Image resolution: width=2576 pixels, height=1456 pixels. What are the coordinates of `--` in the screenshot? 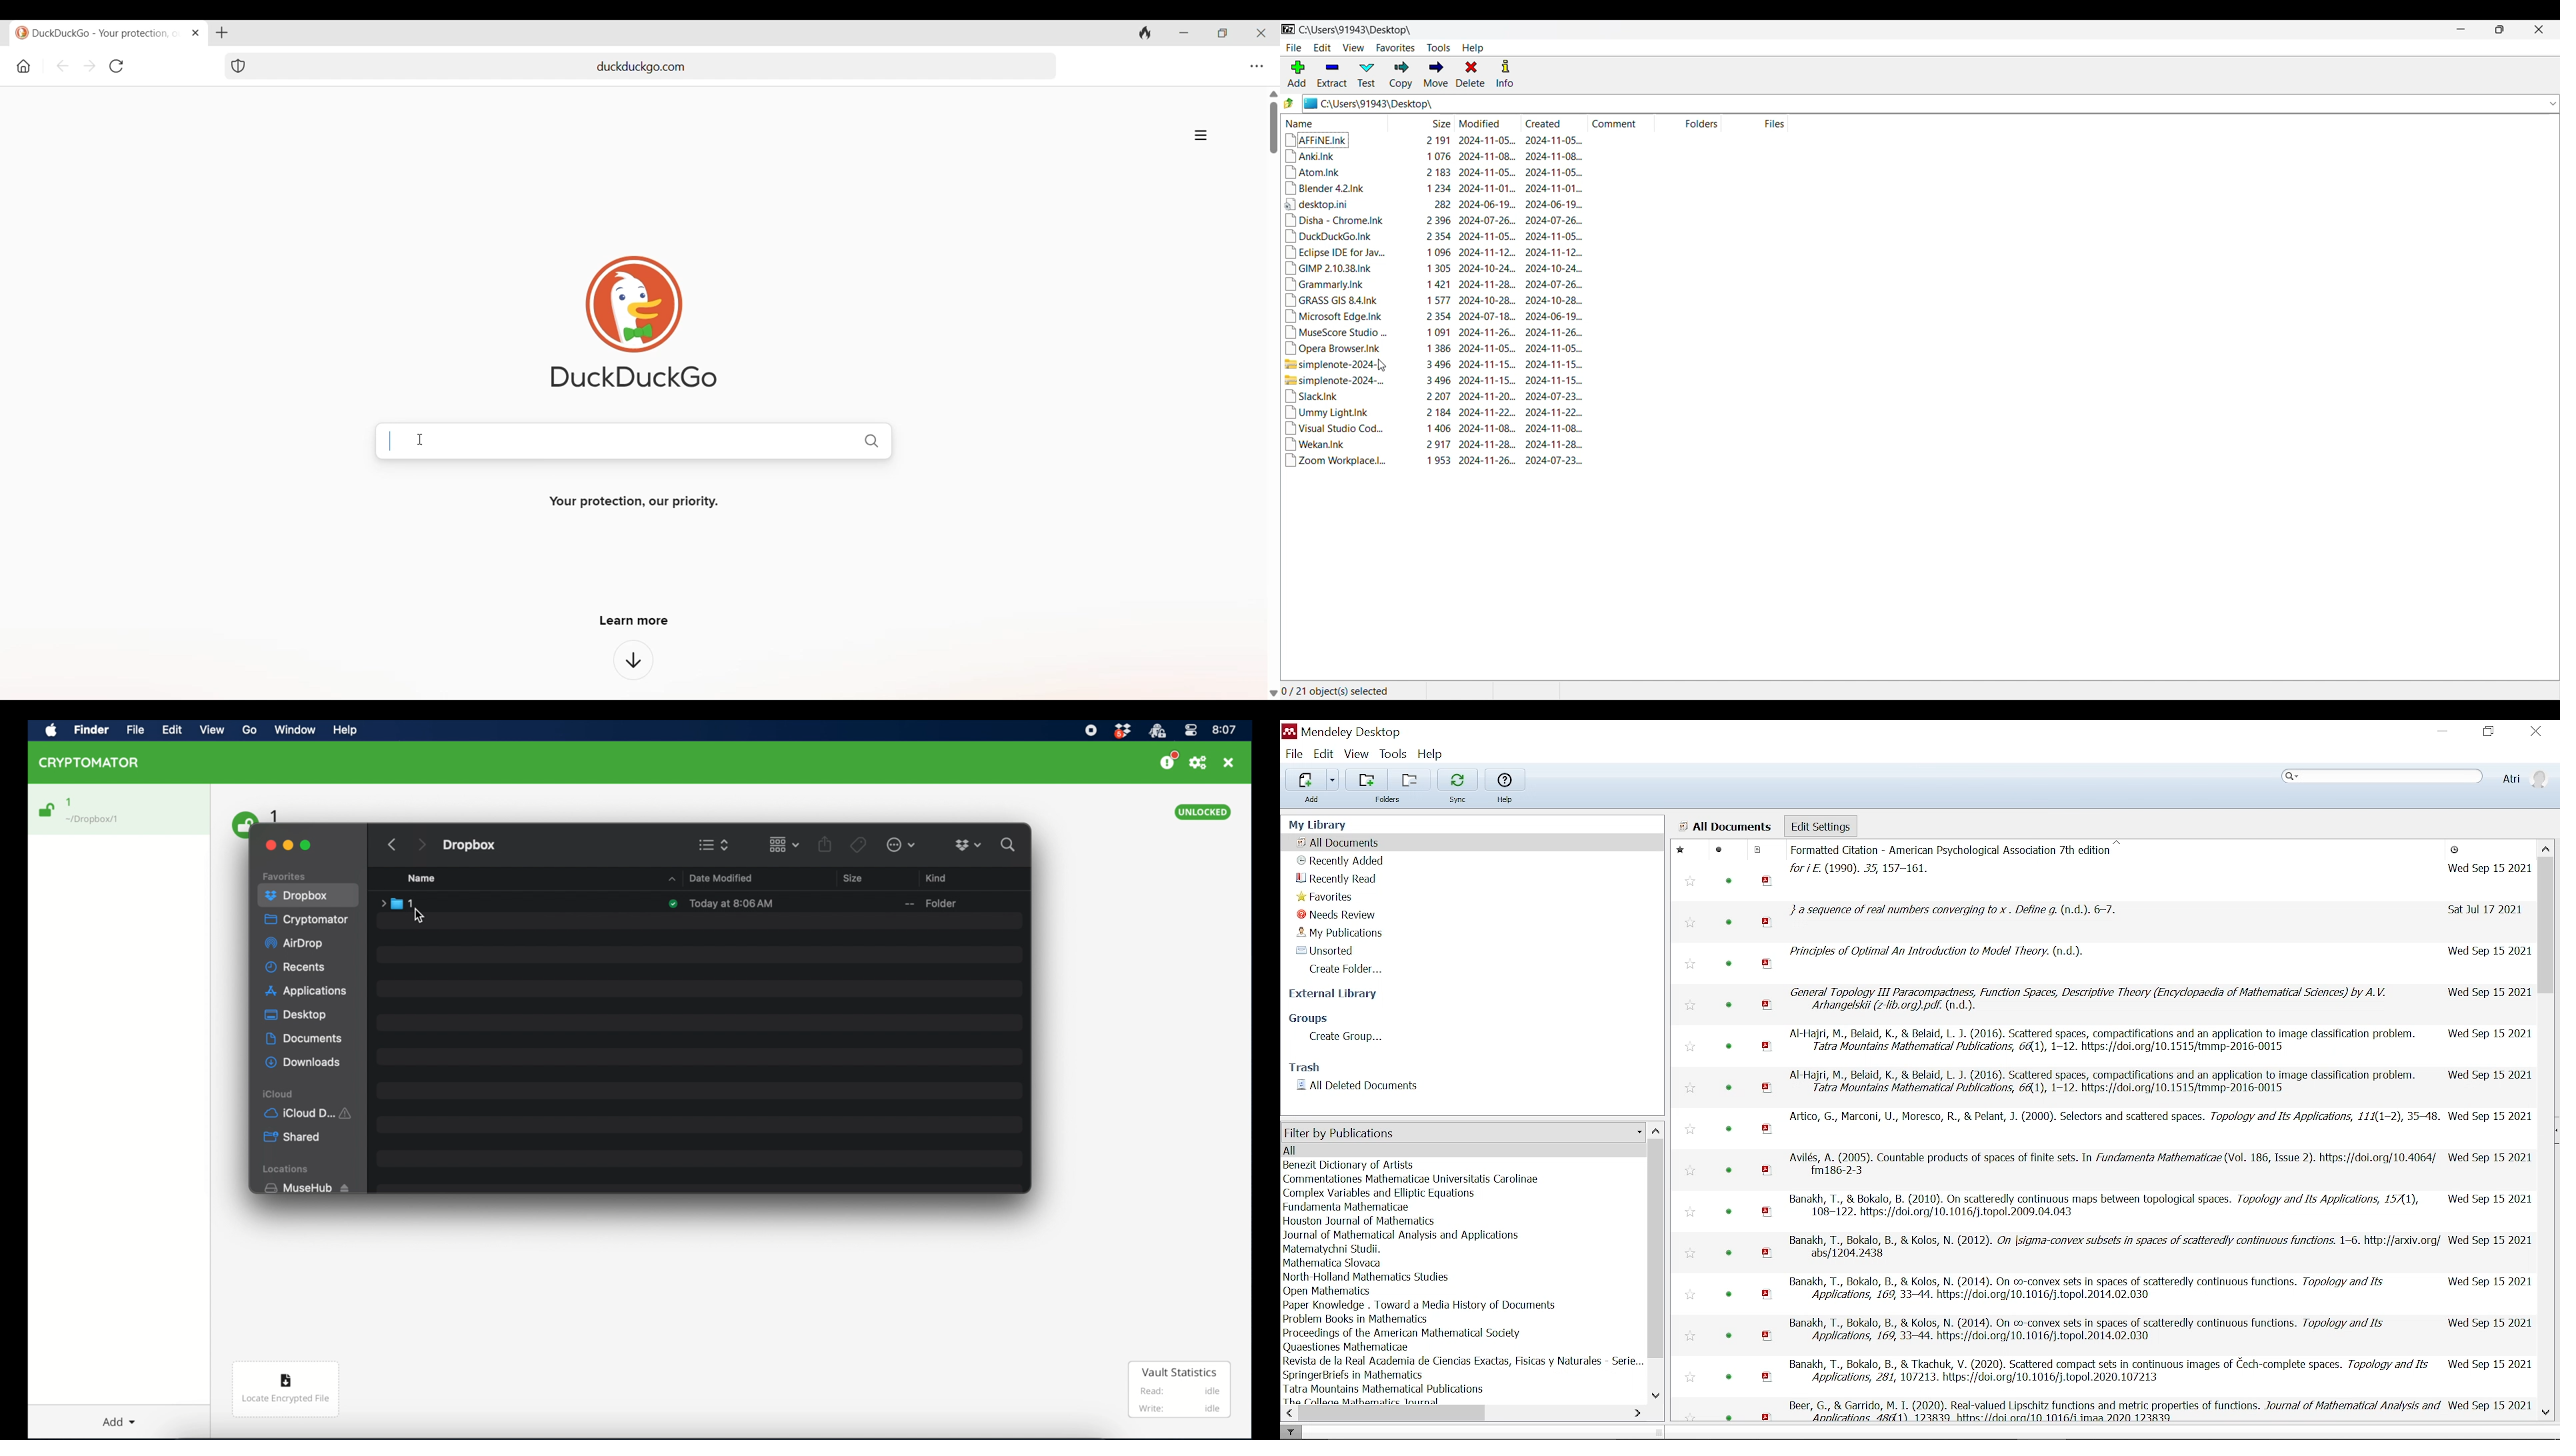 It's located at (909, 905).